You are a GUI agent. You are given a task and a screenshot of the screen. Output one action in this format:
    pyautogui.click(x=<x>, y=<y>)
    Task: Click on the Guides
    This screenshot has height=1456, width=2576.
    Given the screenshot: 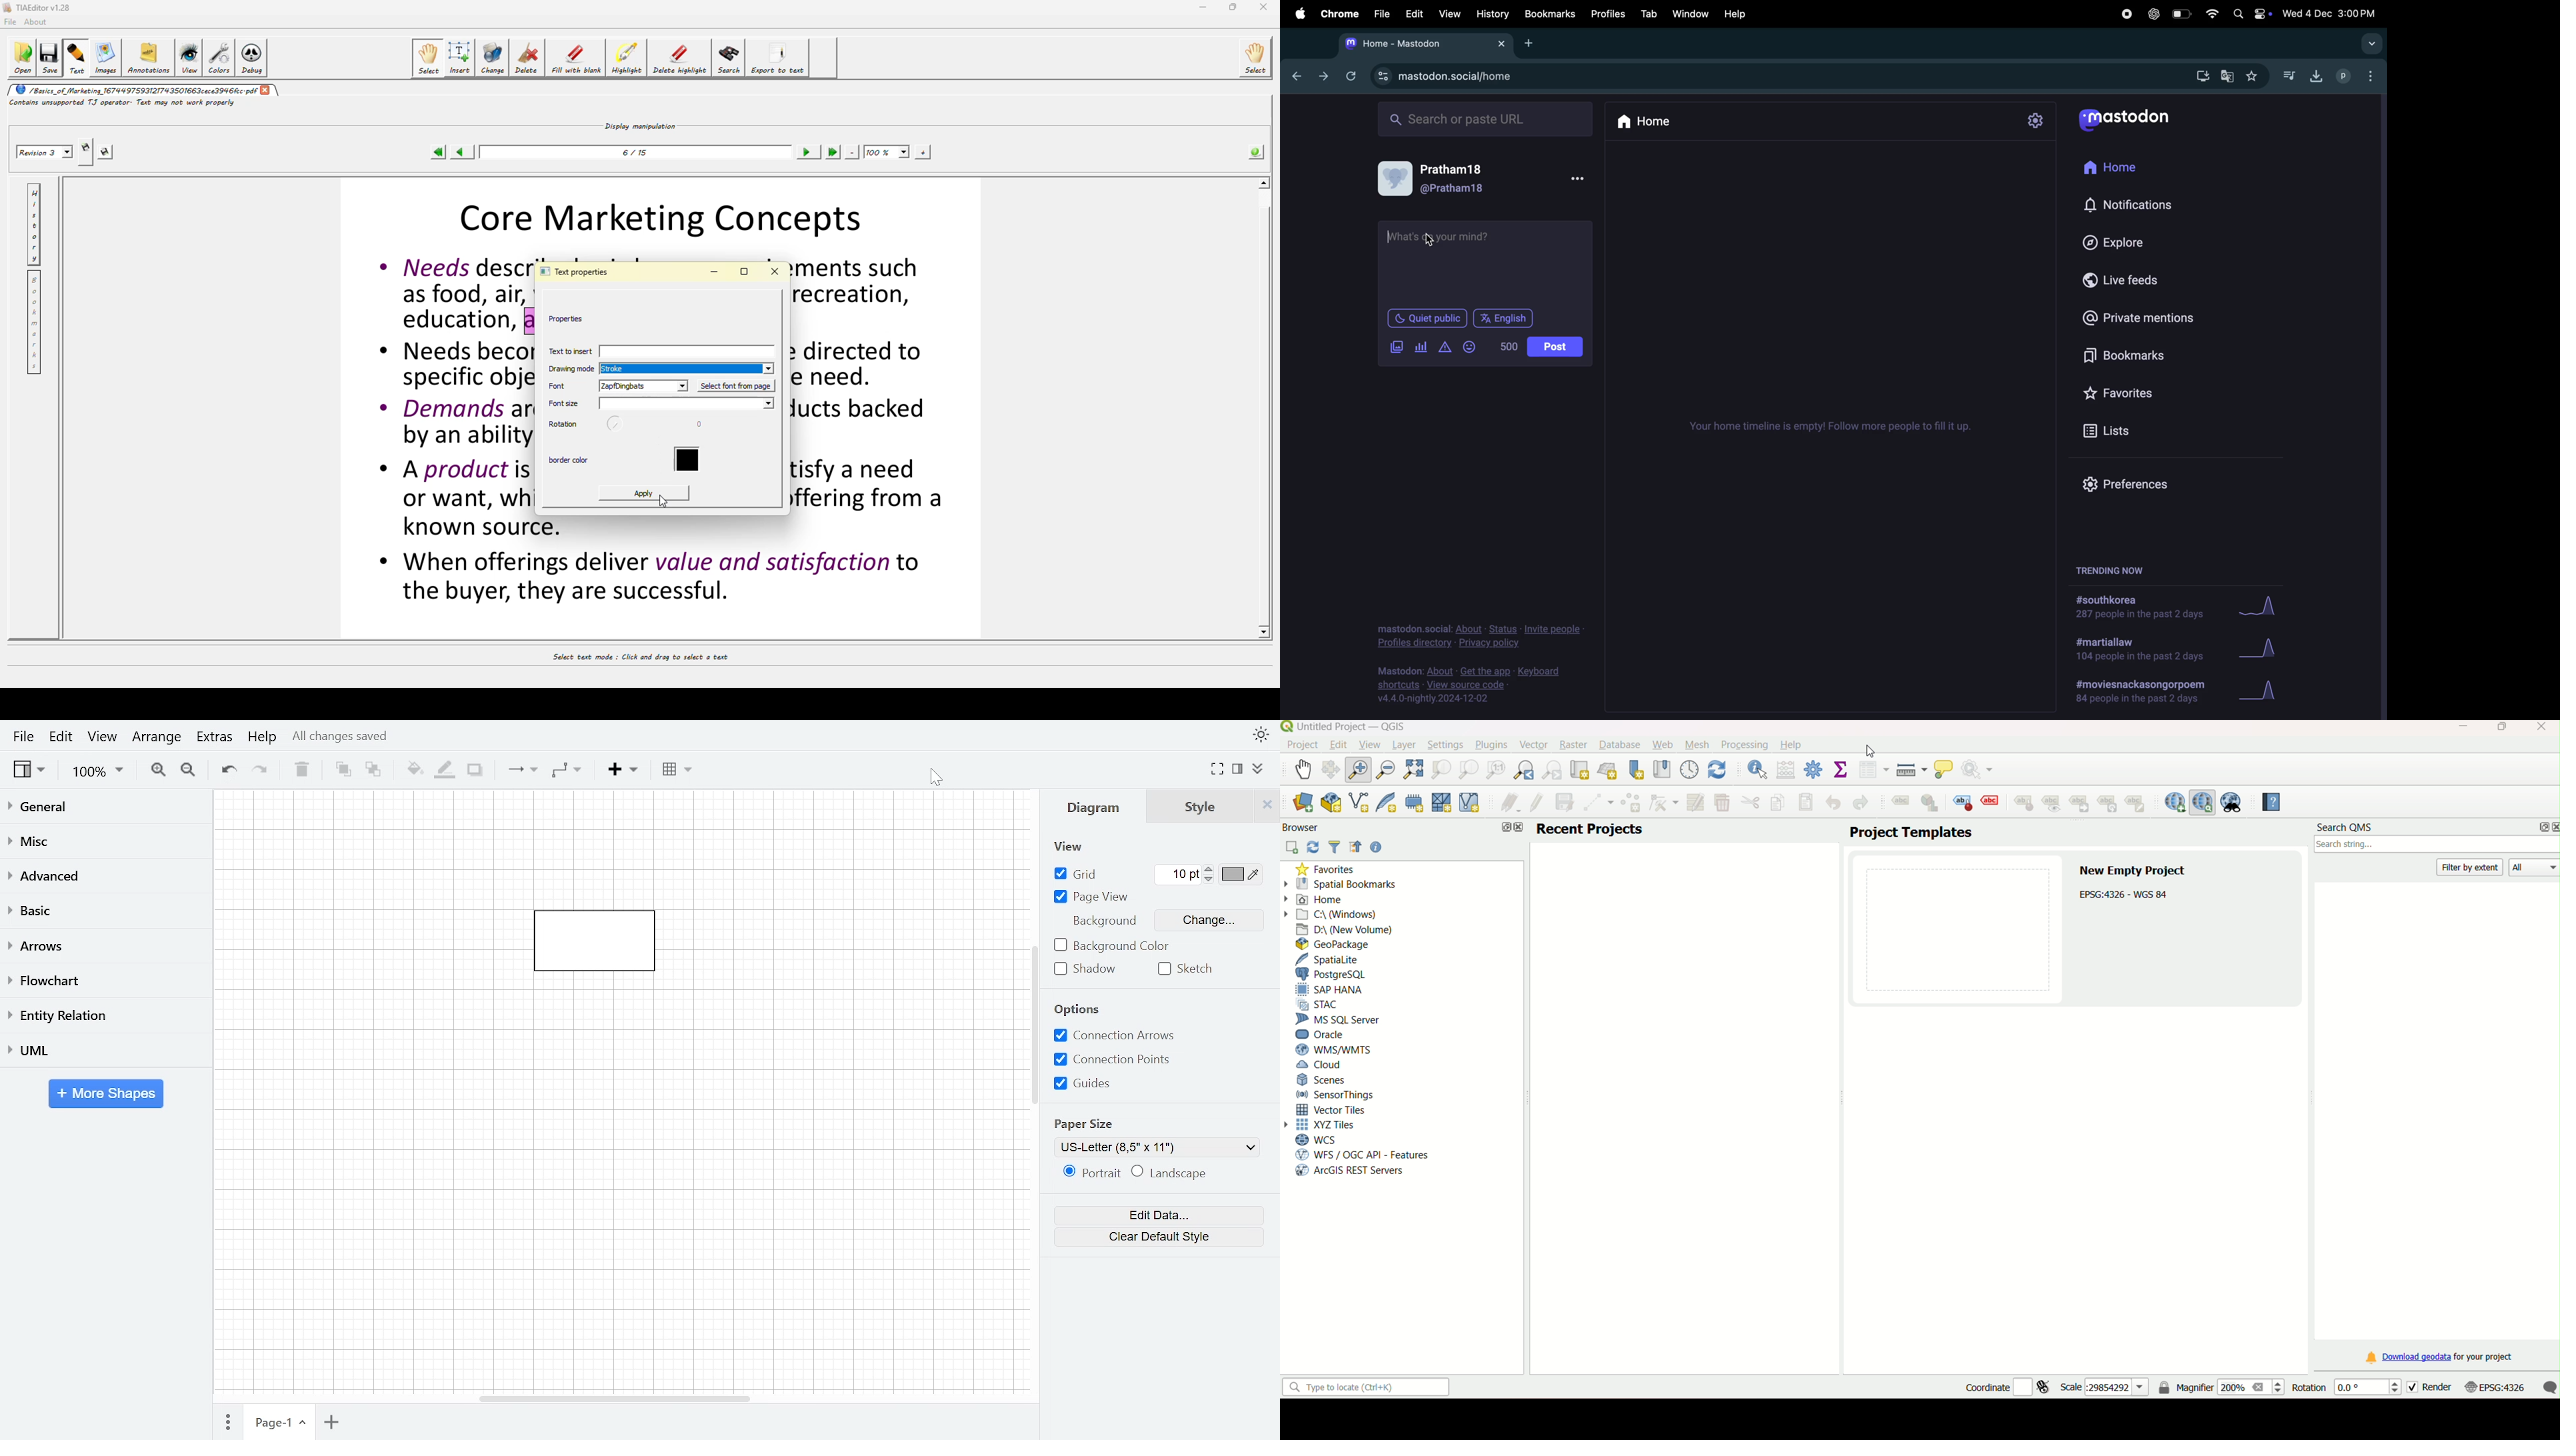 What is the action you would take?
    pyautogui.click(x=1088, y=1084)
    